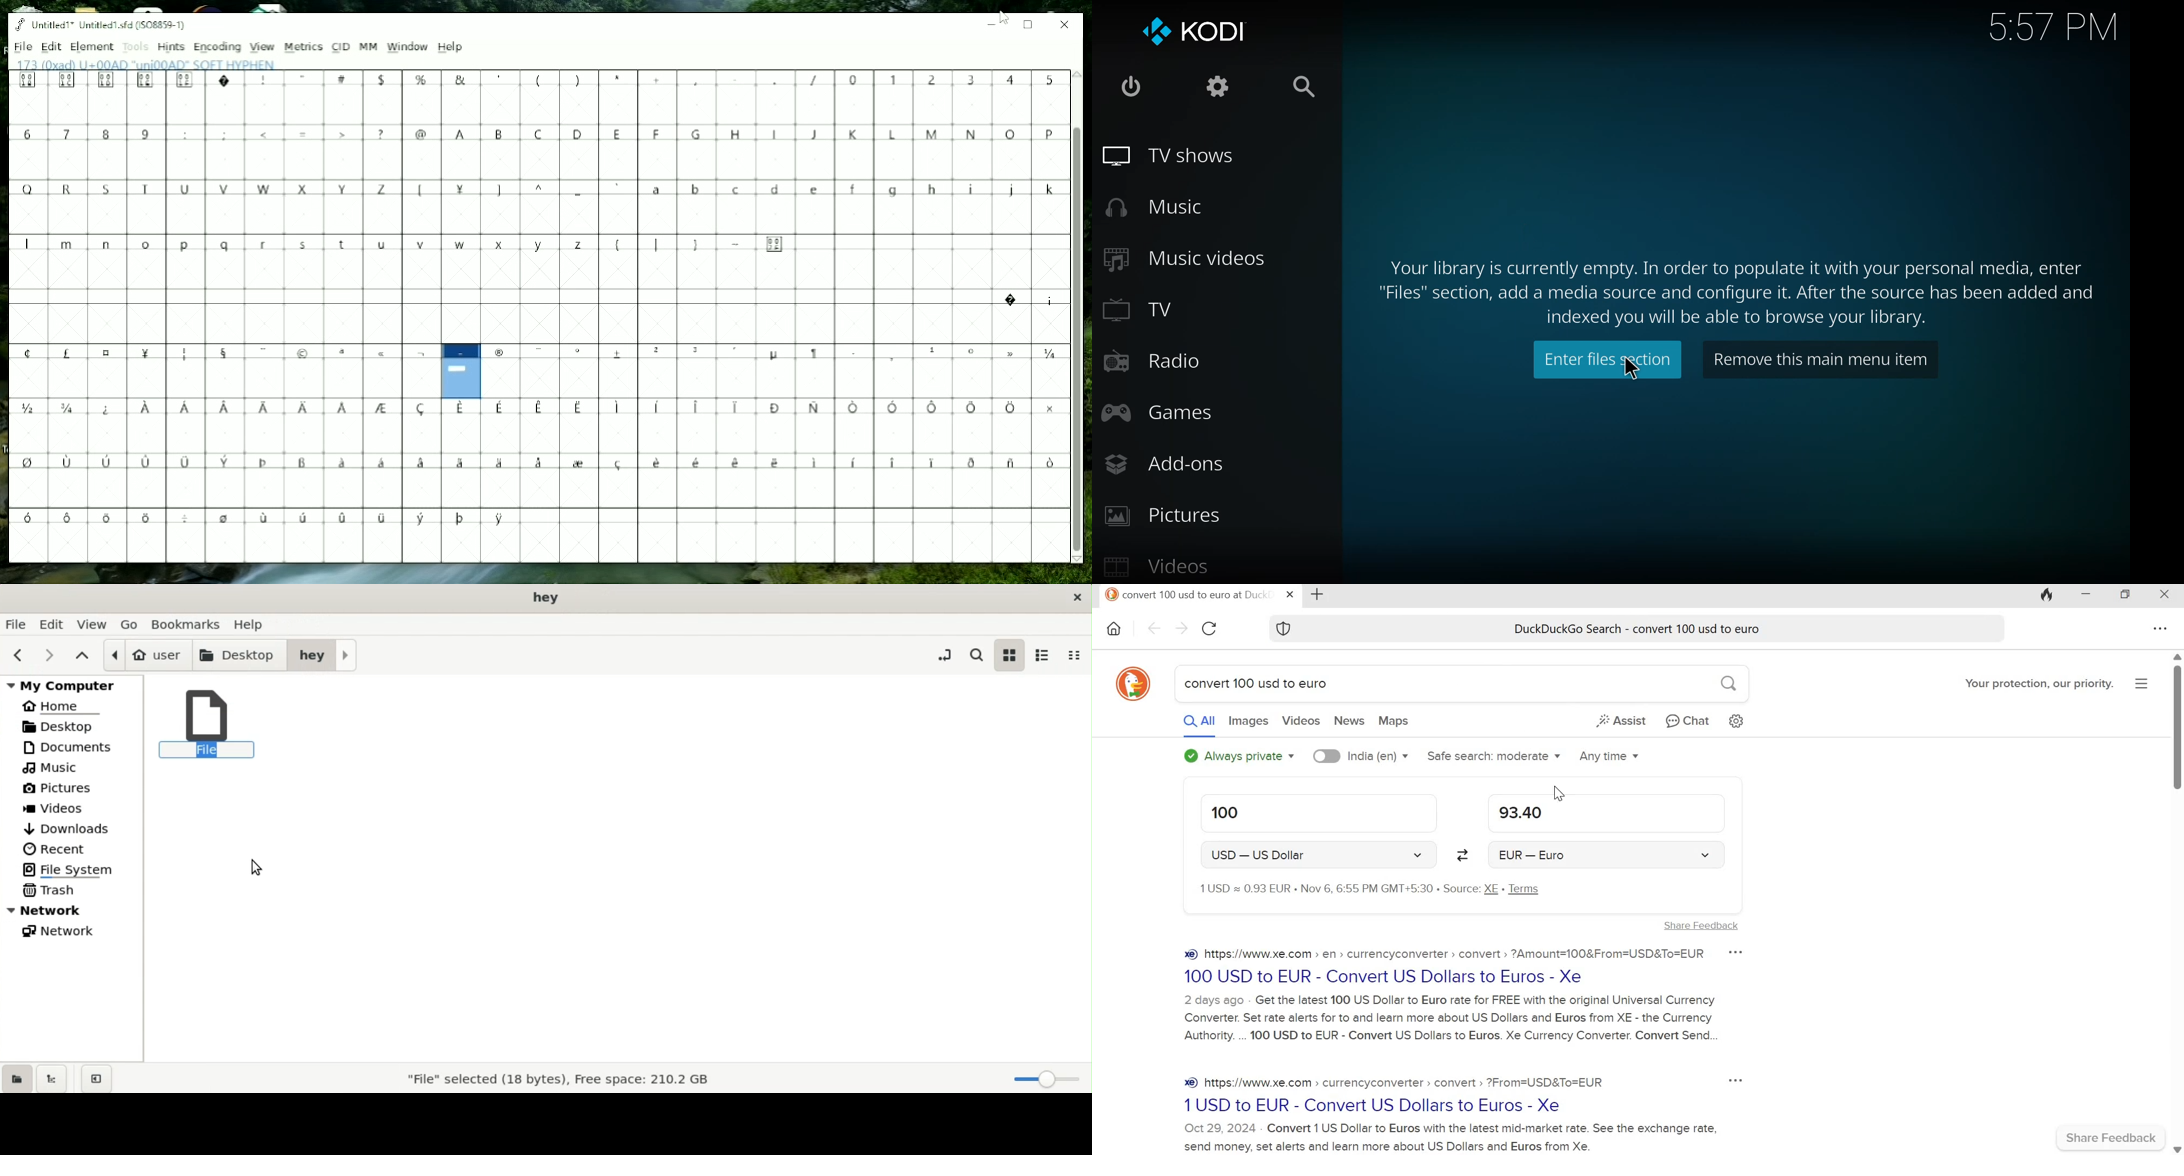 Image resolution: width=2184 pixels, height=1176 pixels. Describe the element at coordinates (459, 371) in the screenshot. I see `Glyph created` at that location.